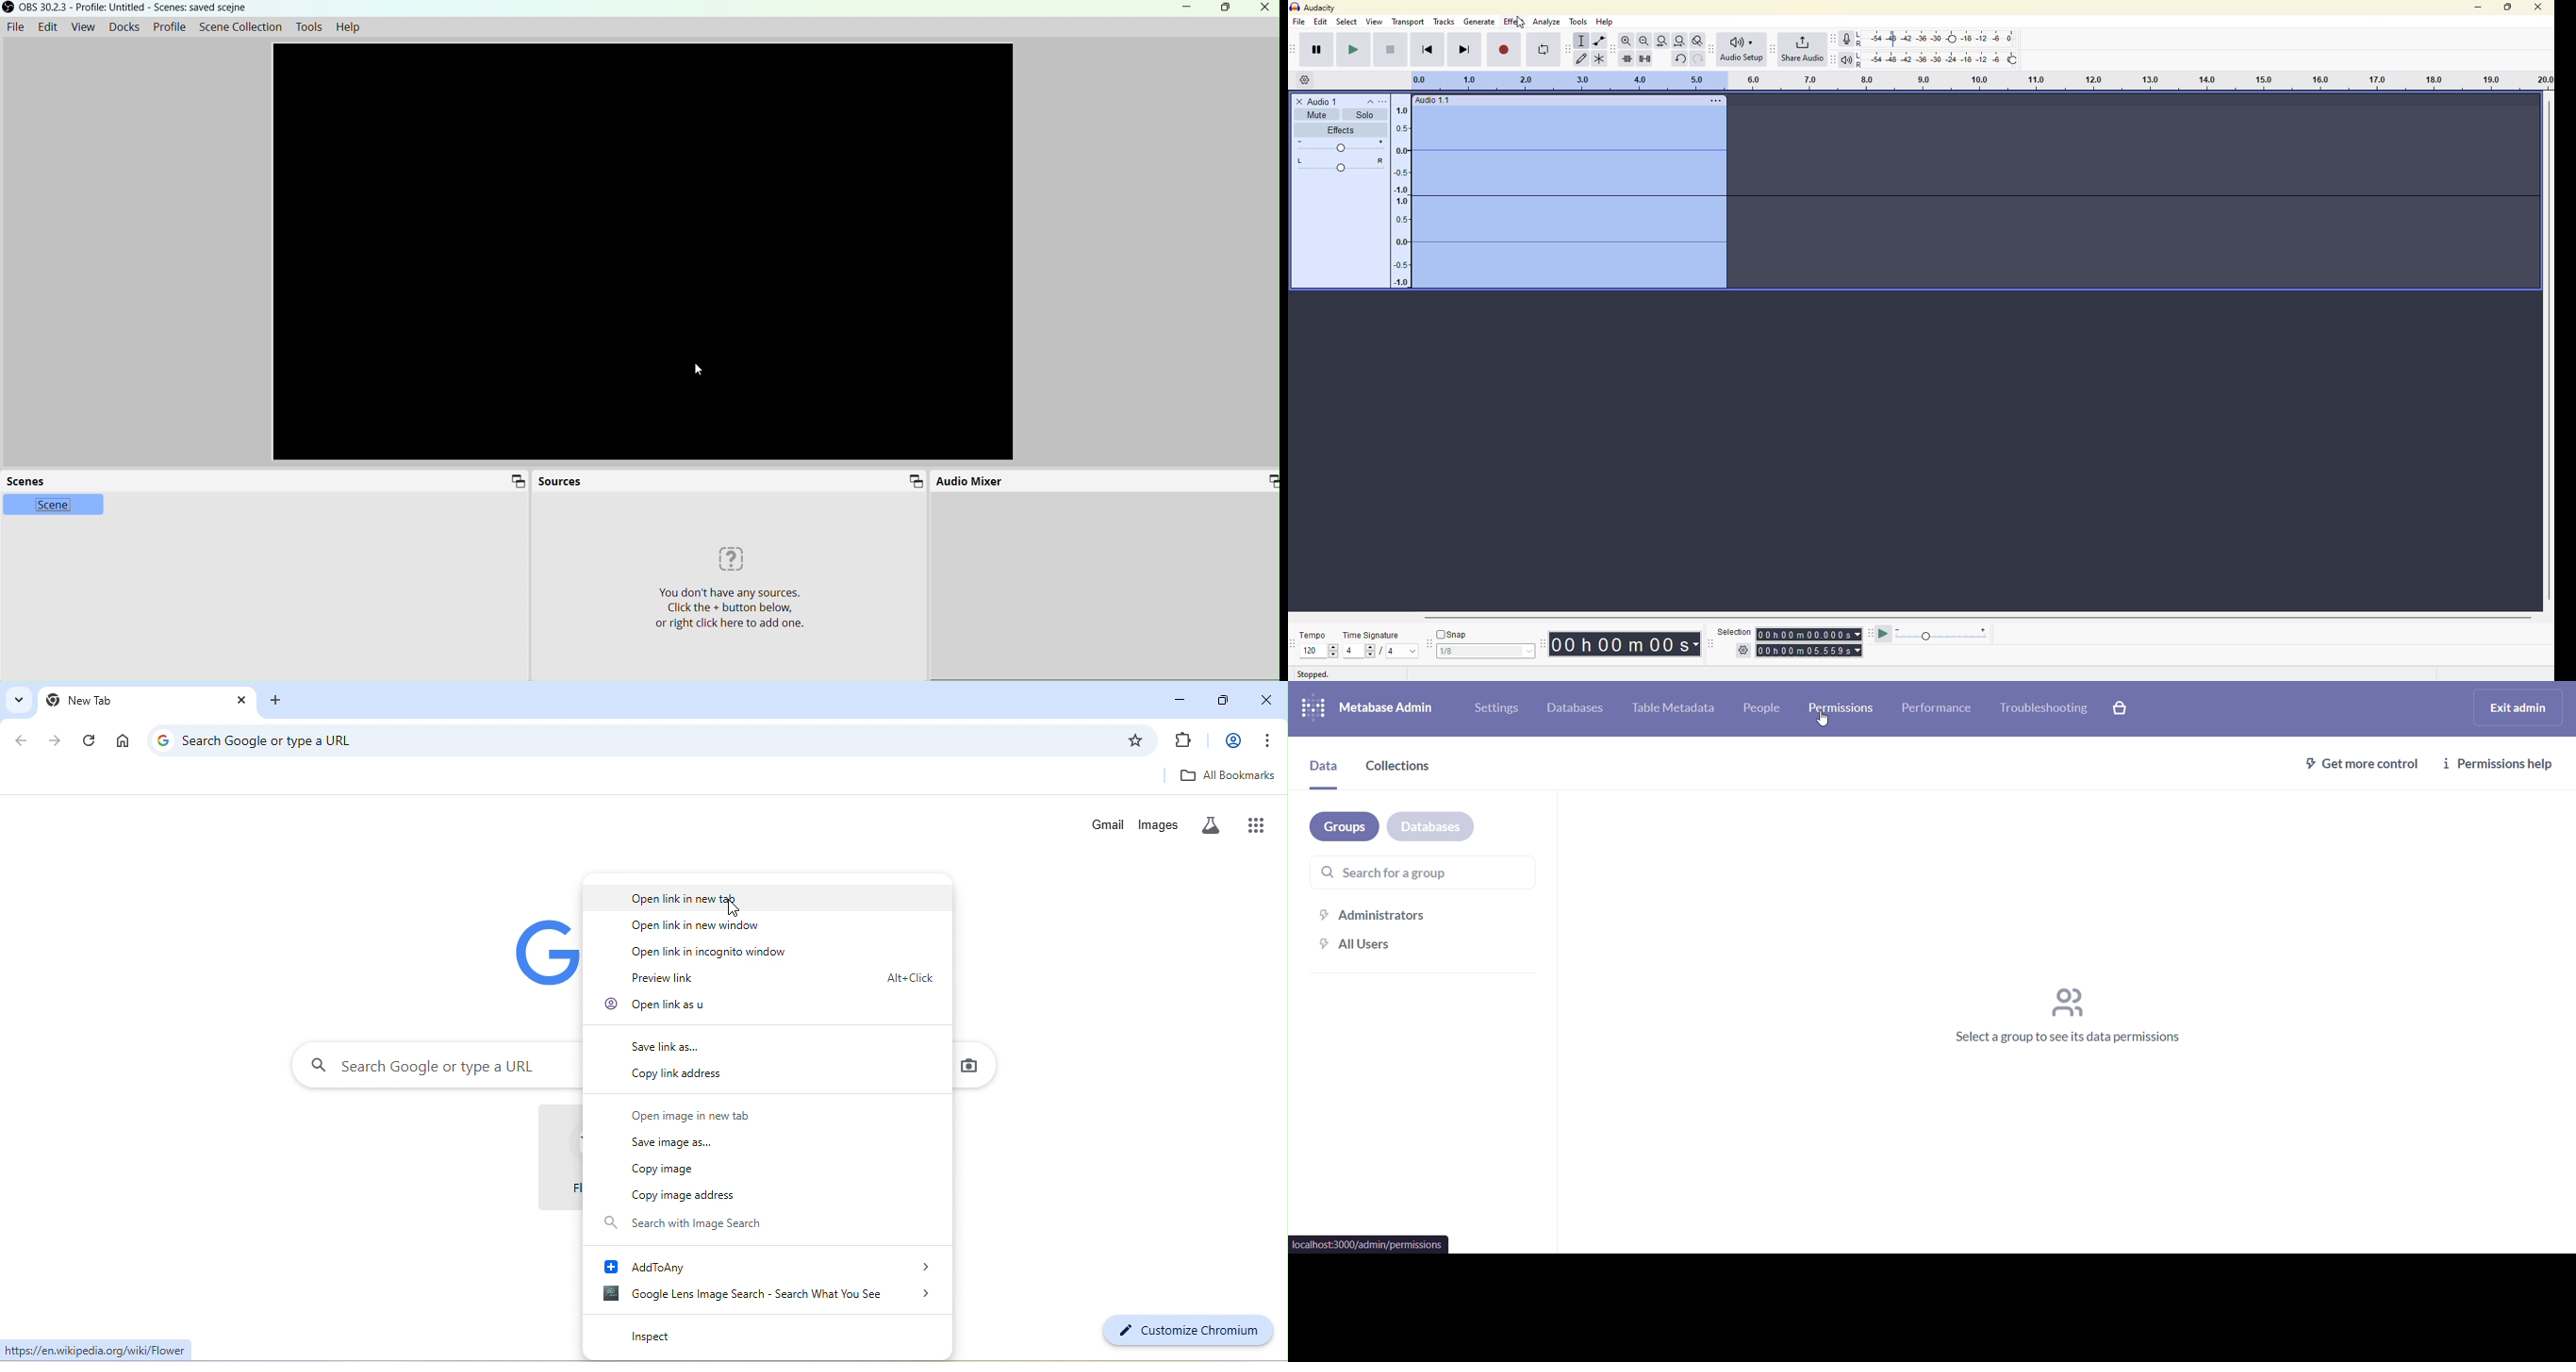 Image resolution: width=2576 pixels, height=1372 pixels. I want to click on analyze, so click(1548, 22).